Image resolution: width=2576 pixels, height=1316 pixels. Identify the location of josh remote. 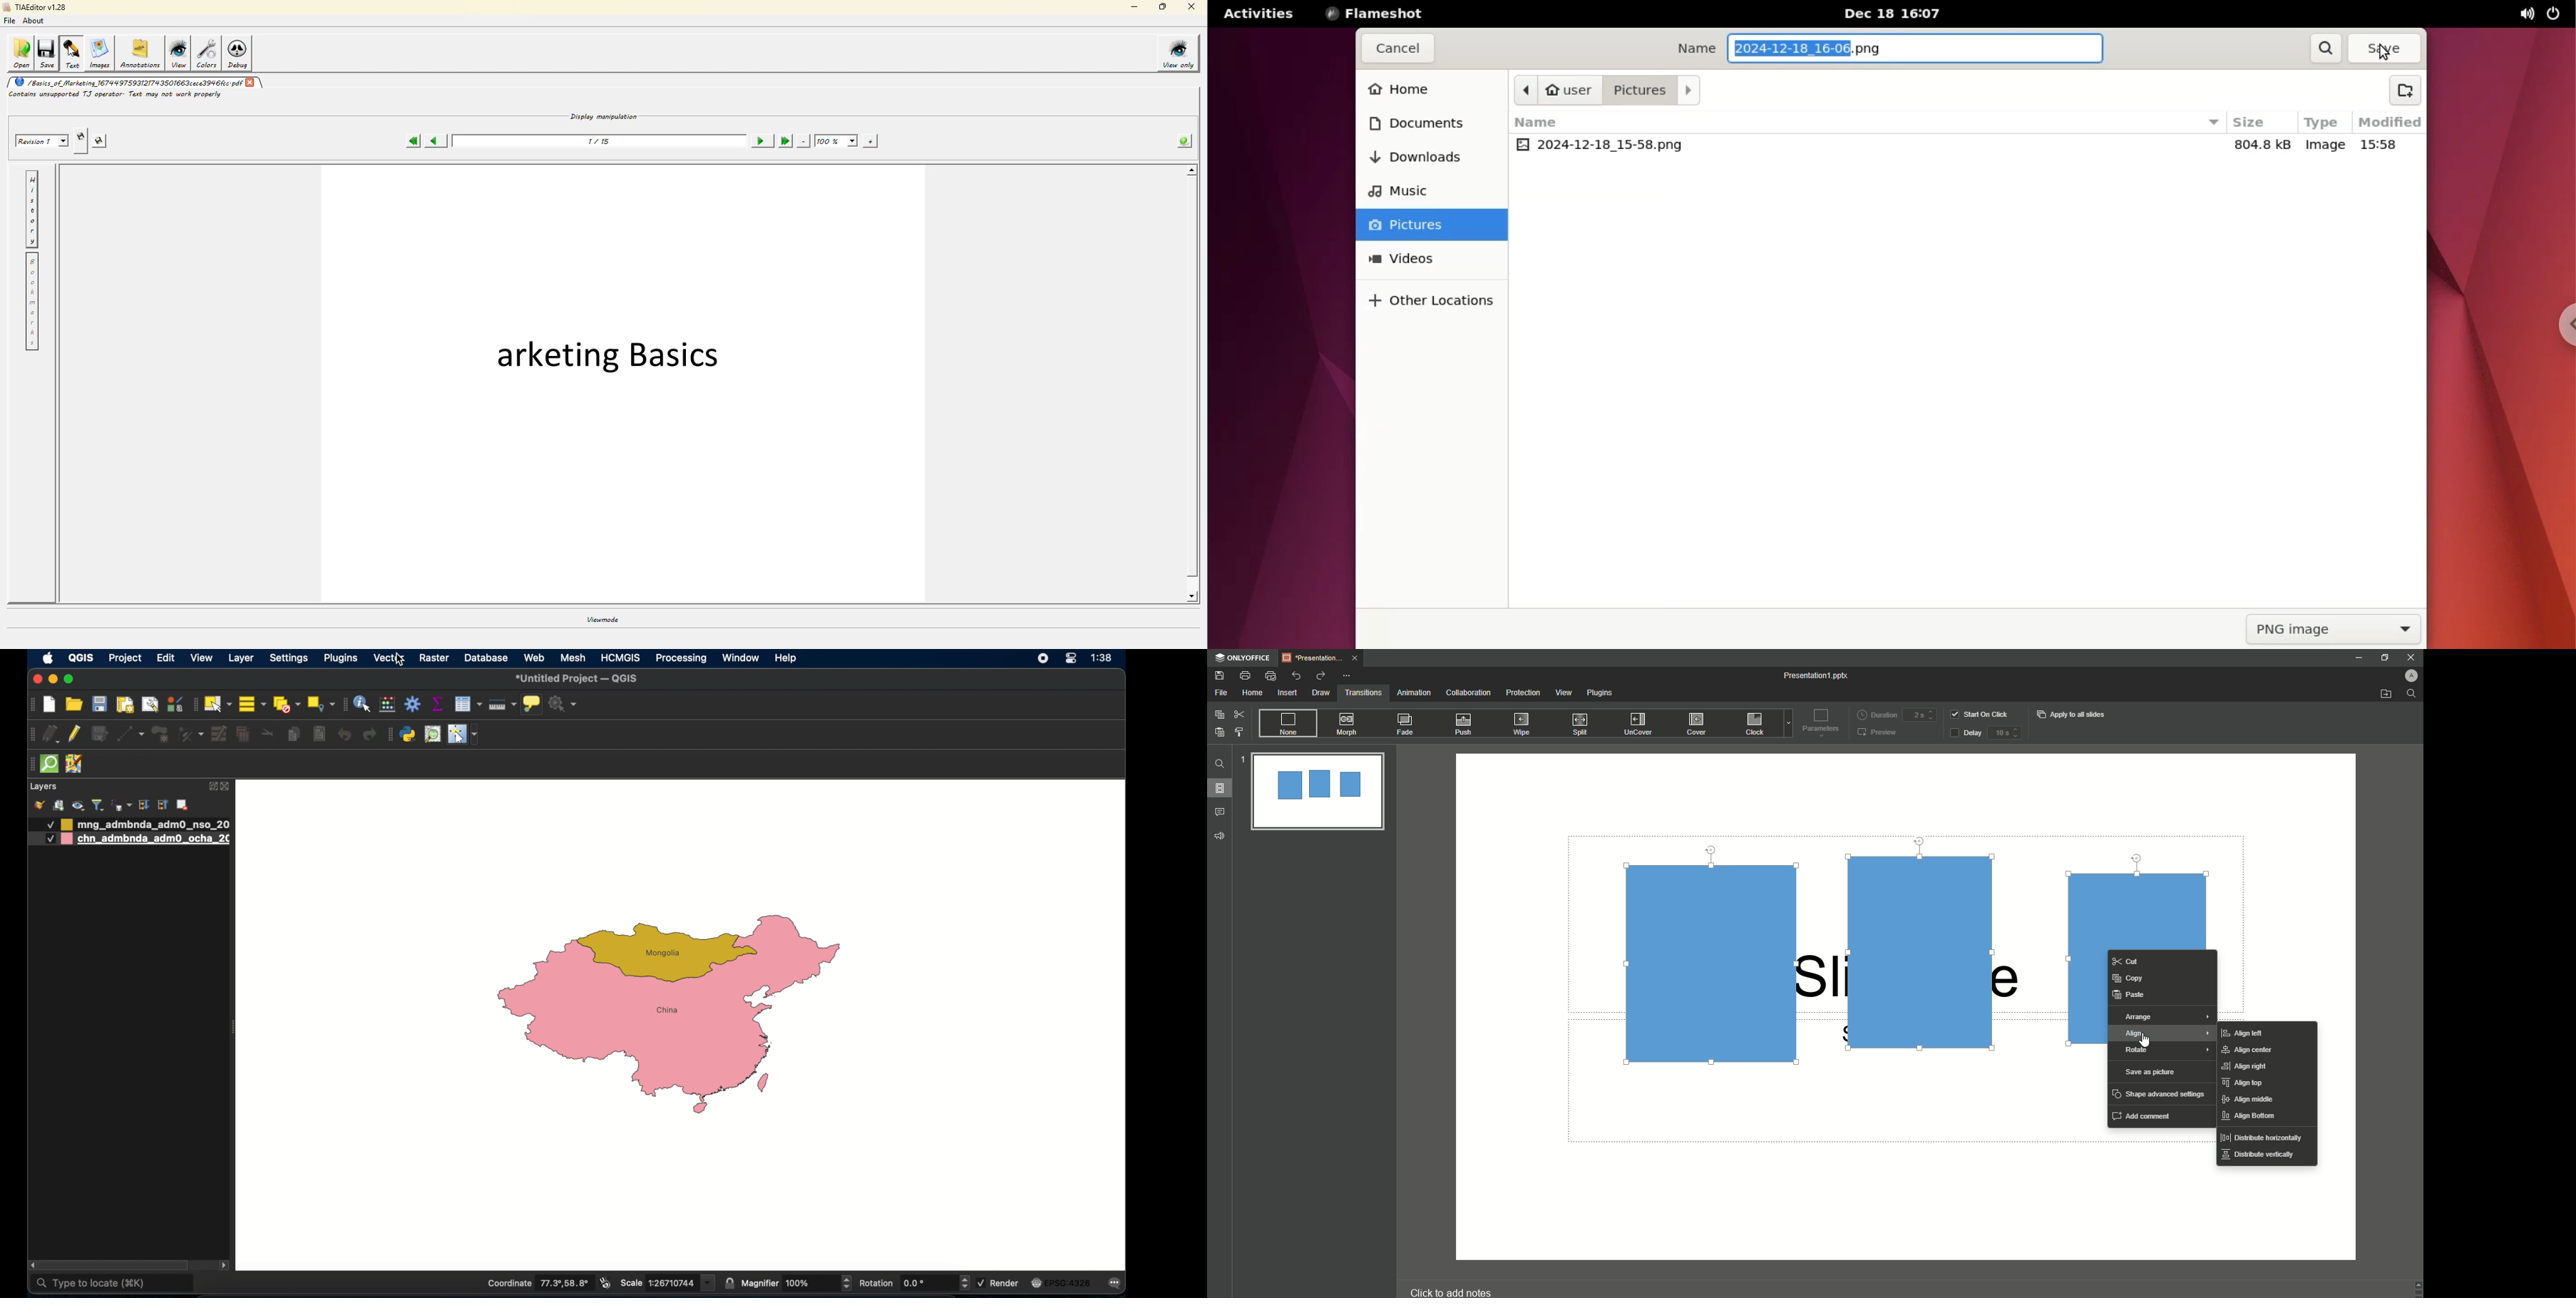
(75, 765).